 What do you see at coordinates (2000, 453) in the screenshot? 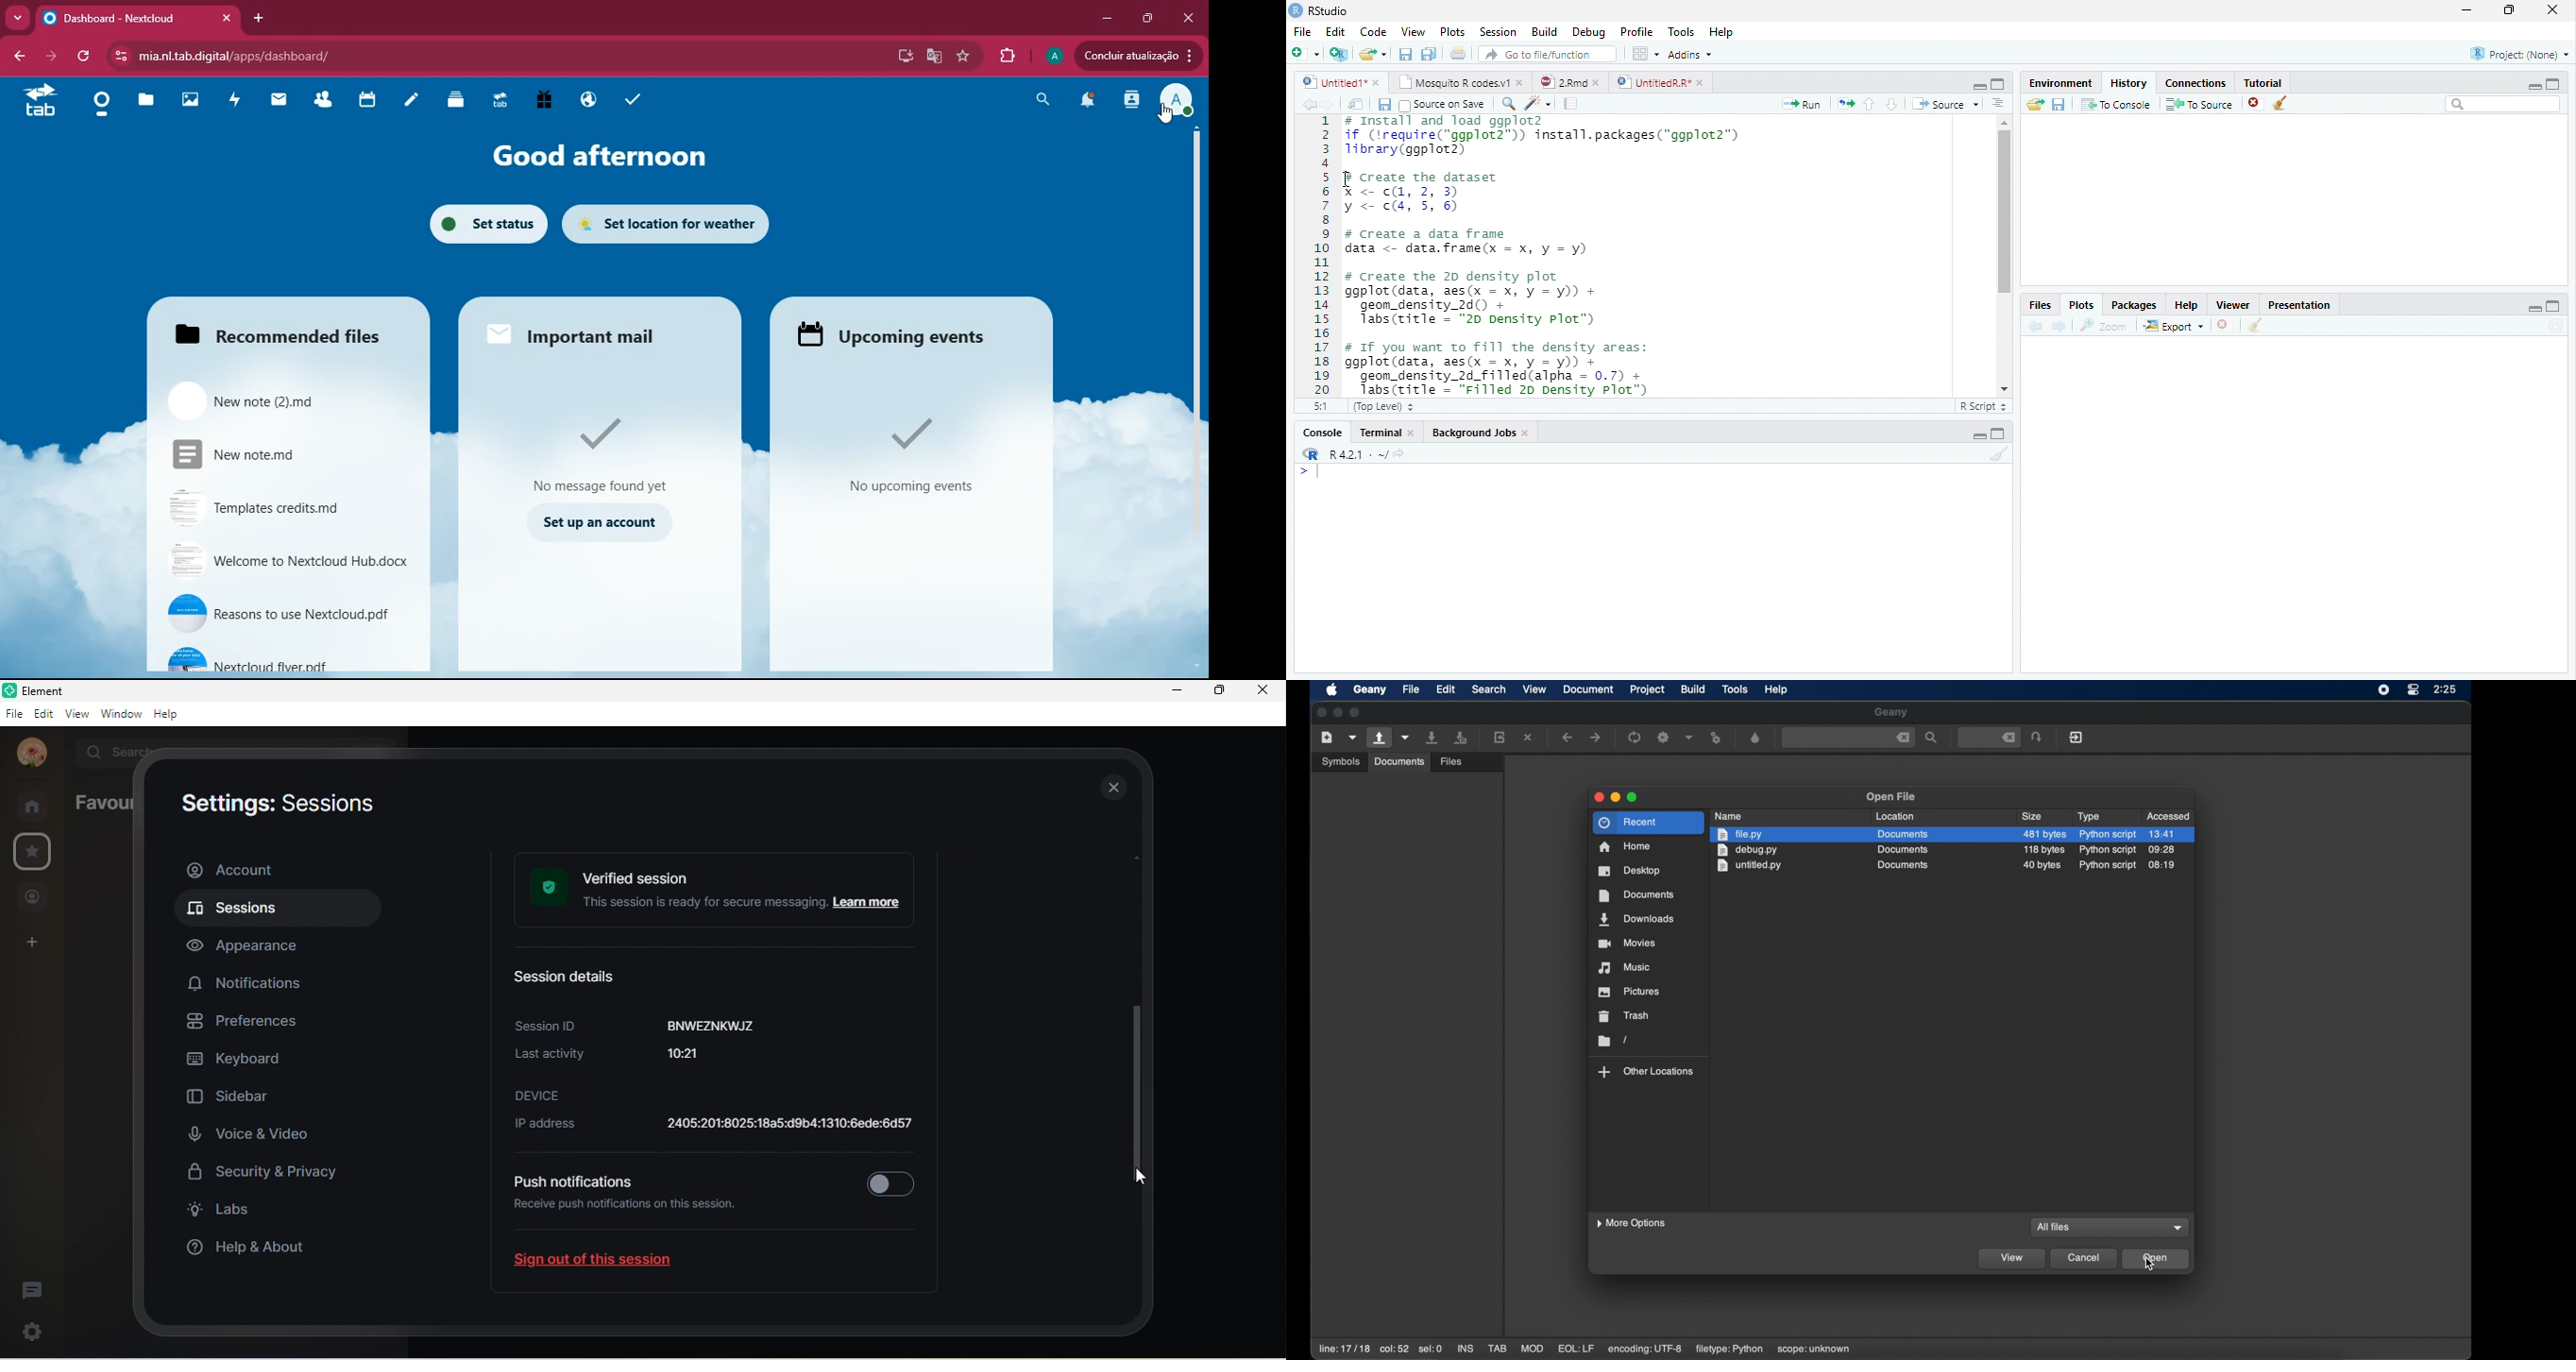
I see `Clear` at bounding box center [2000, 453].